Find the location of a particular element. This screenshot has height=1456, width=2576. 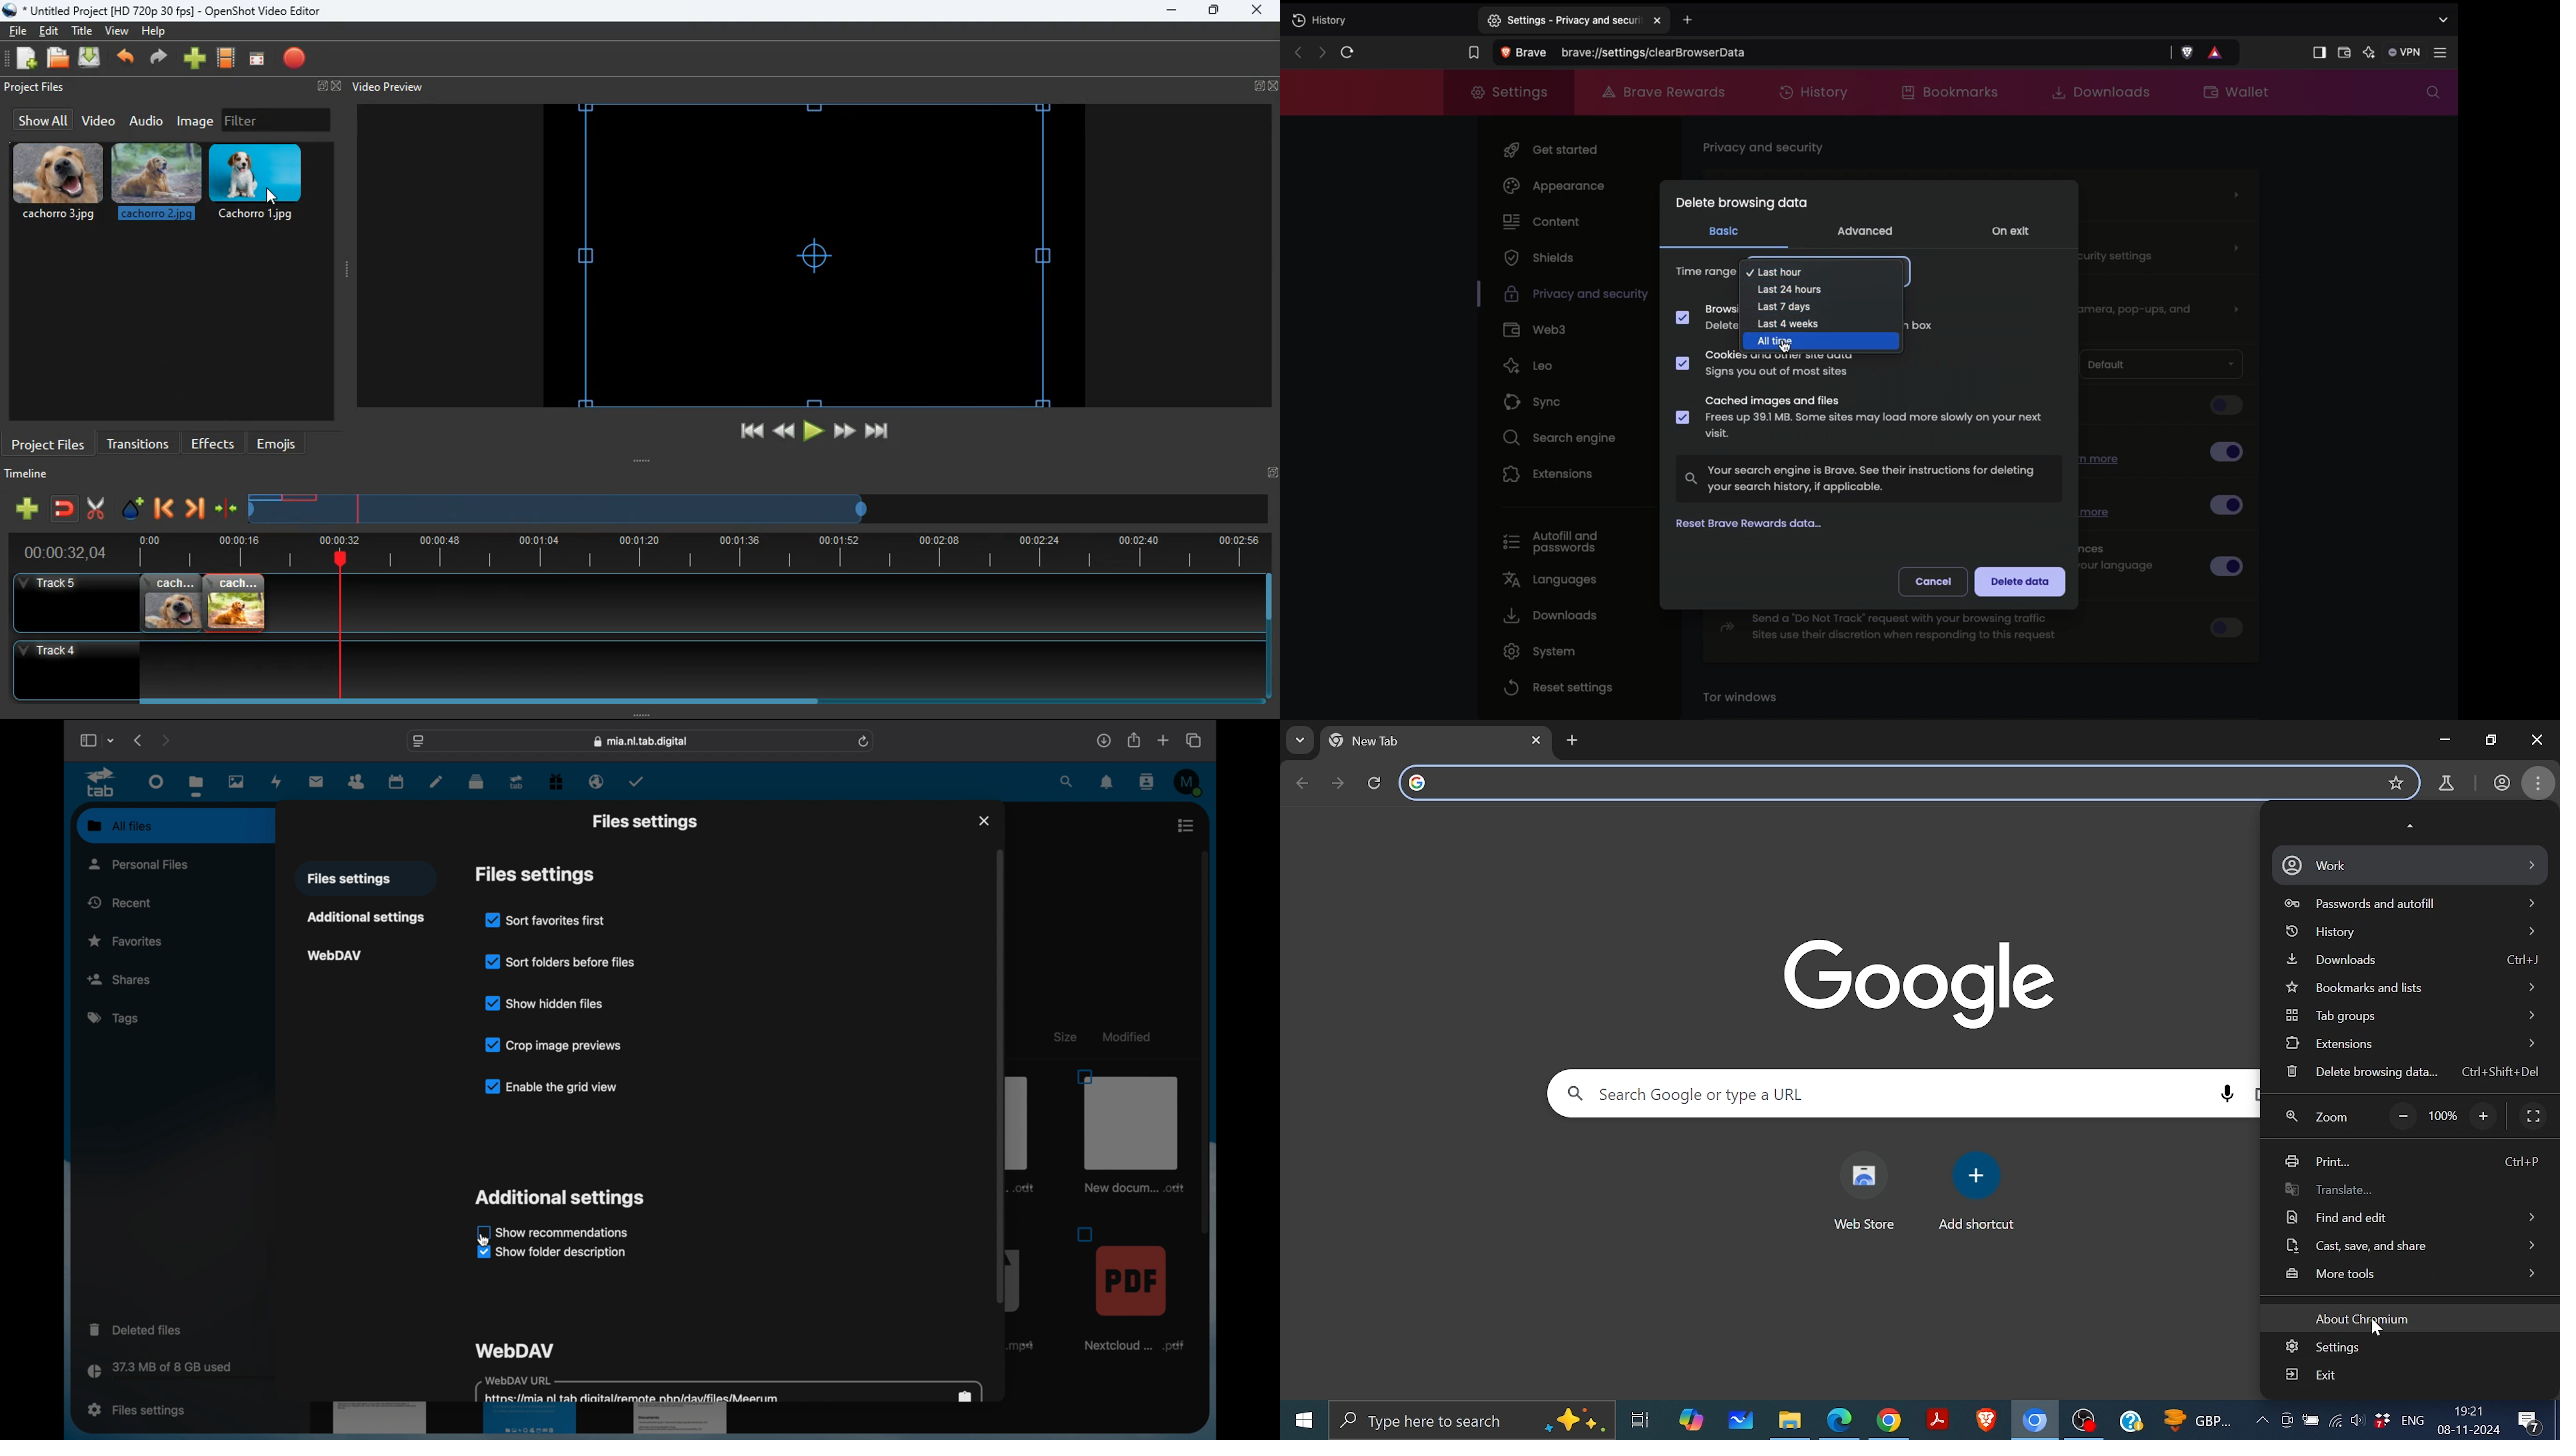

activity is located at coordinates (277, 781).